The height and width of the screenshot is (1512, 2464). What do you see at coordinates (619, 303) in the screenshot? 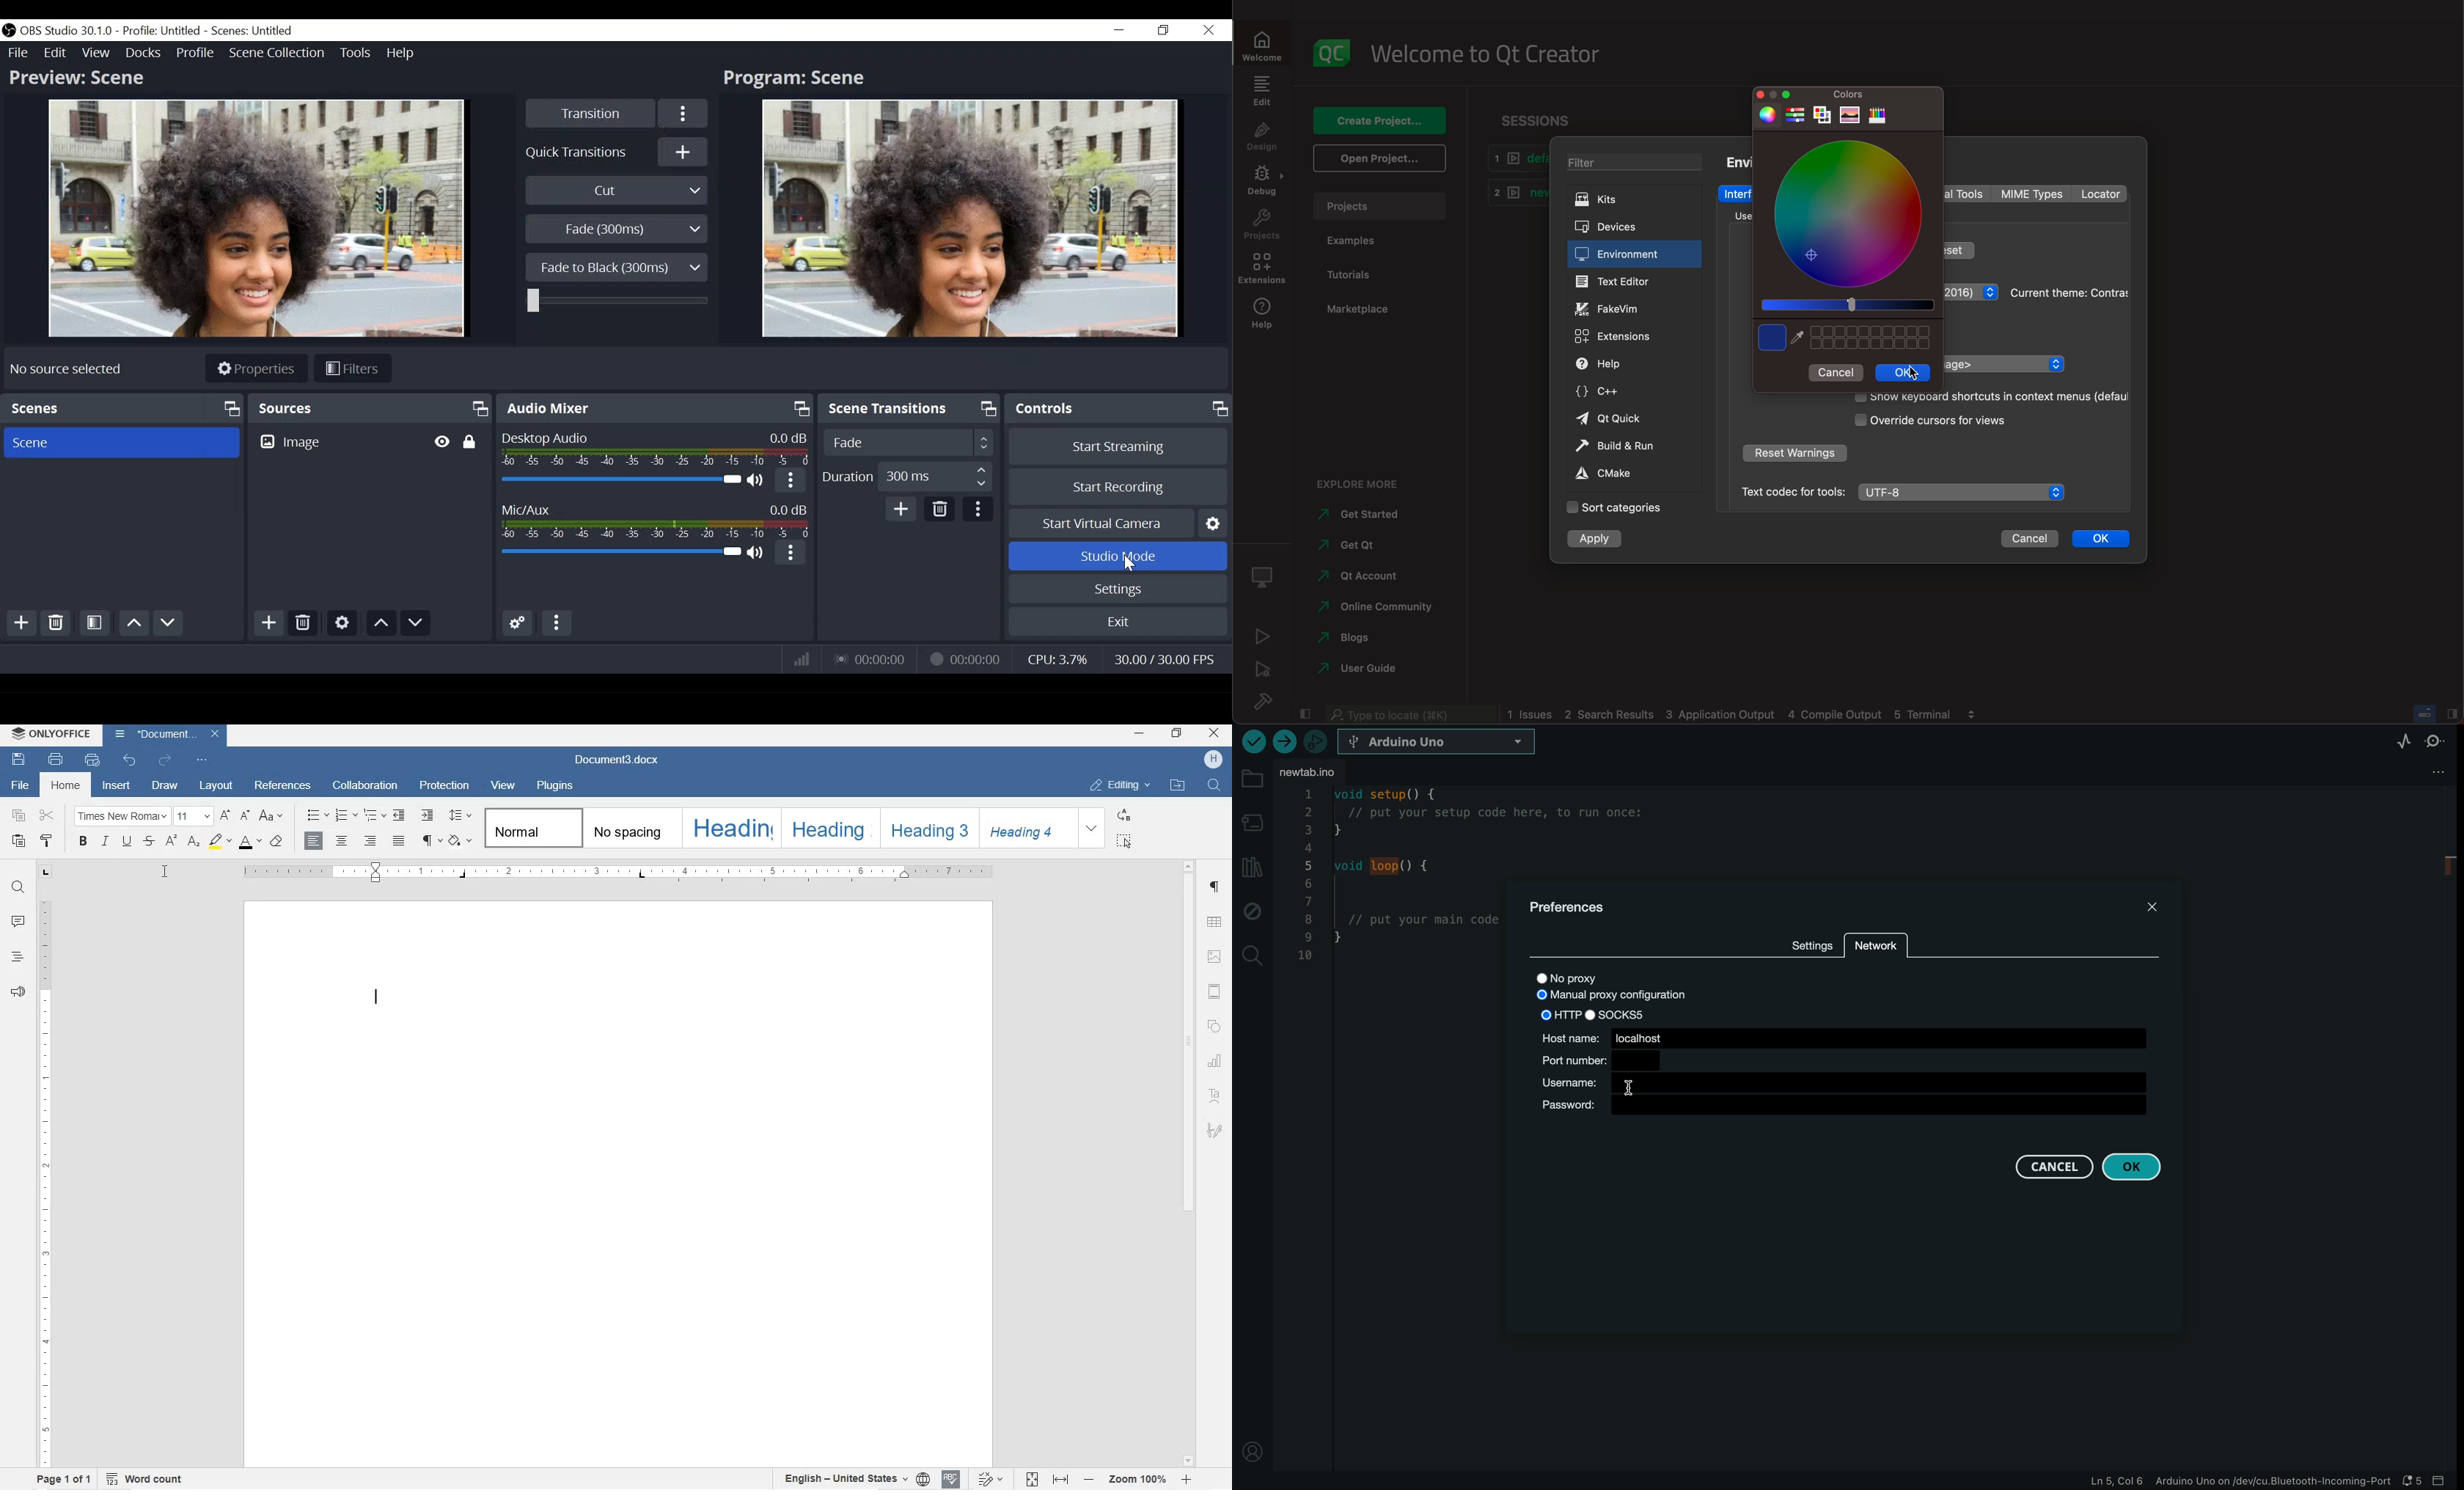
I see `Slider` at bounding box center [619, 303].